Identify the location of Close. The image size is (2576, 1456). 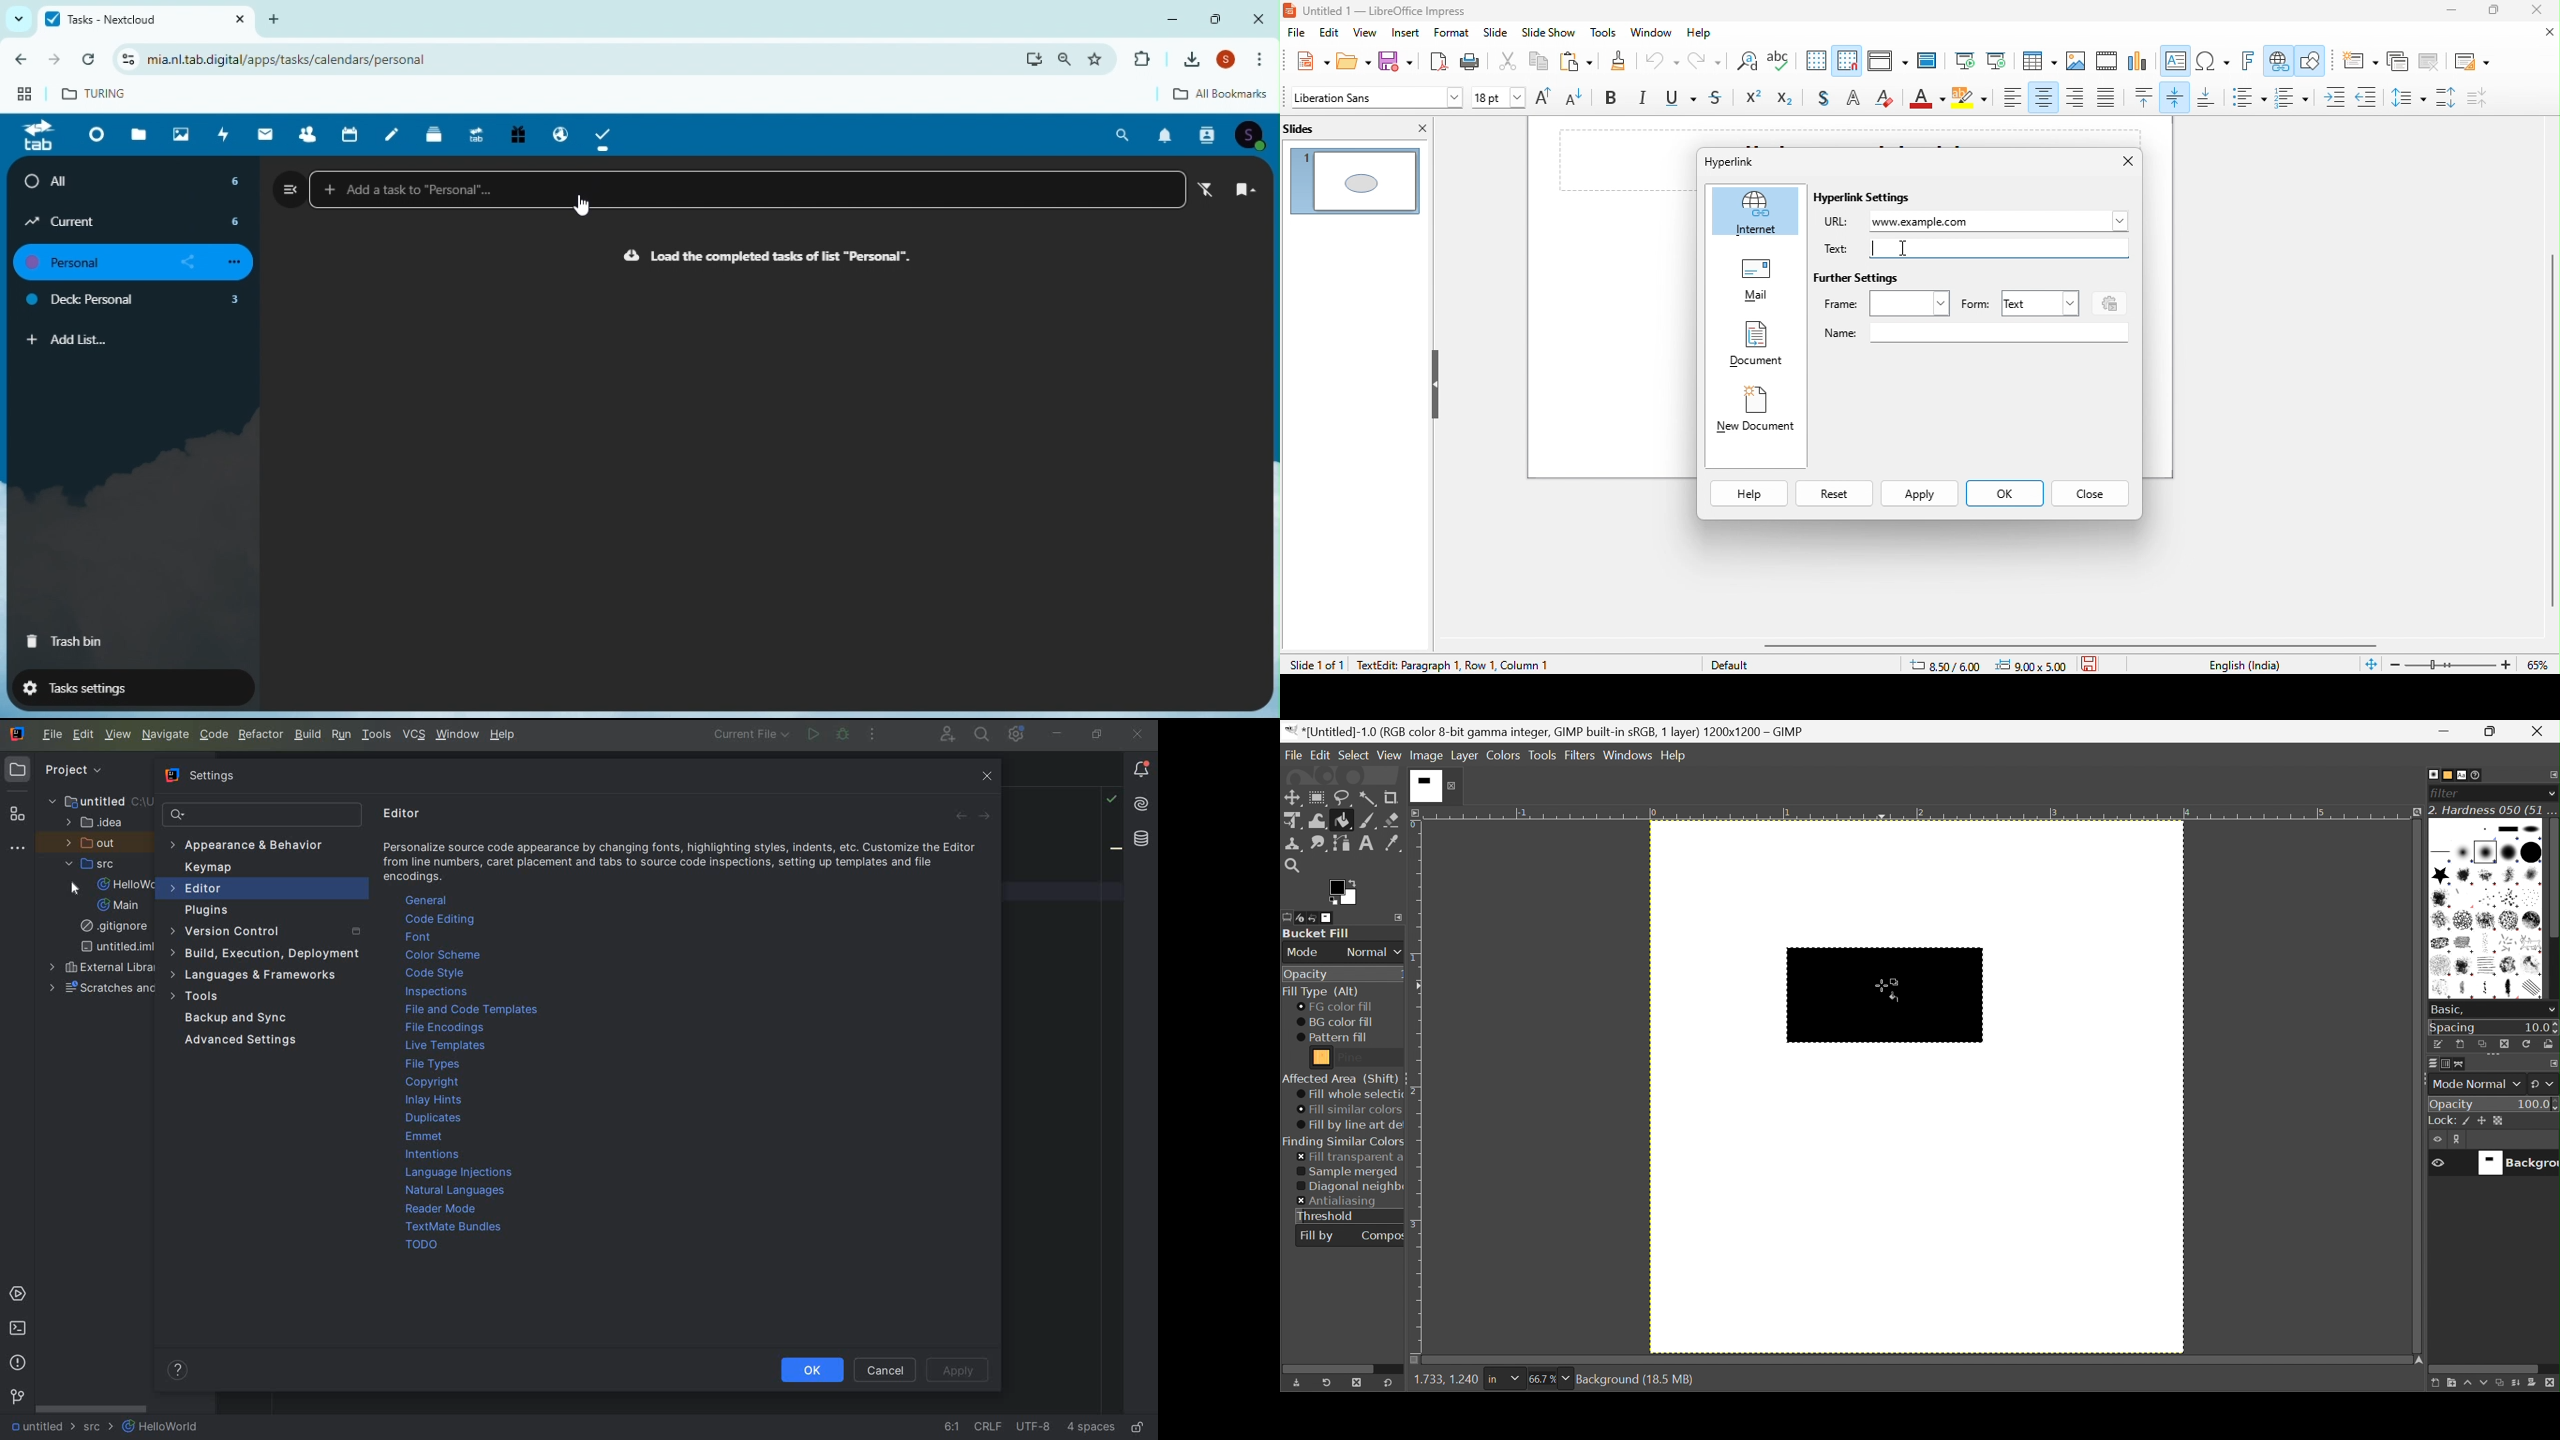
(1258, 18).